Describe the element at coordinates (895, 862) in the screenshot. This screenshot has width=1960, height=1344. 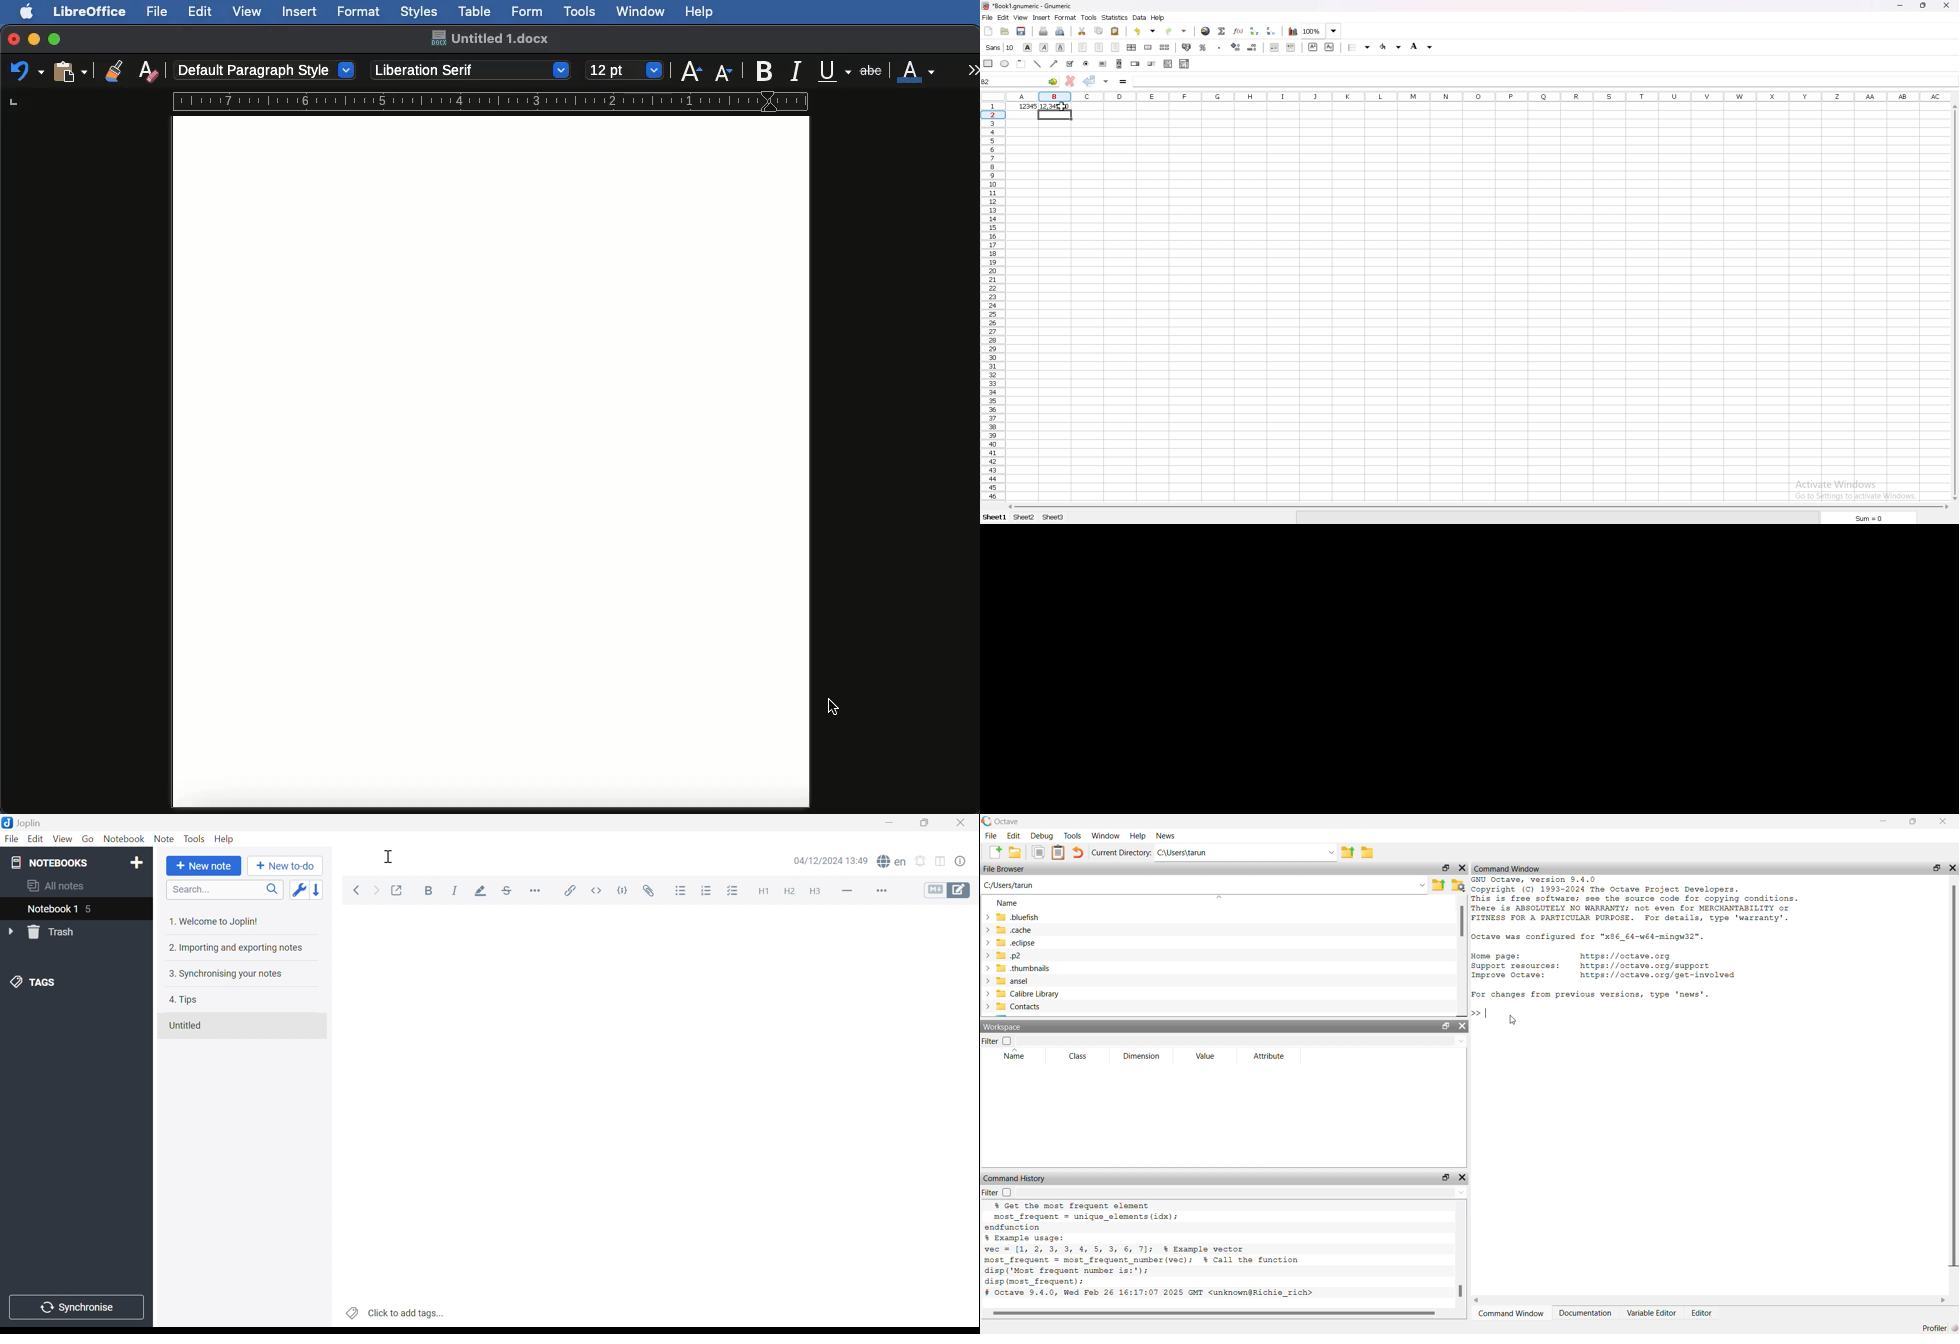
I see `spell checker` at that location.